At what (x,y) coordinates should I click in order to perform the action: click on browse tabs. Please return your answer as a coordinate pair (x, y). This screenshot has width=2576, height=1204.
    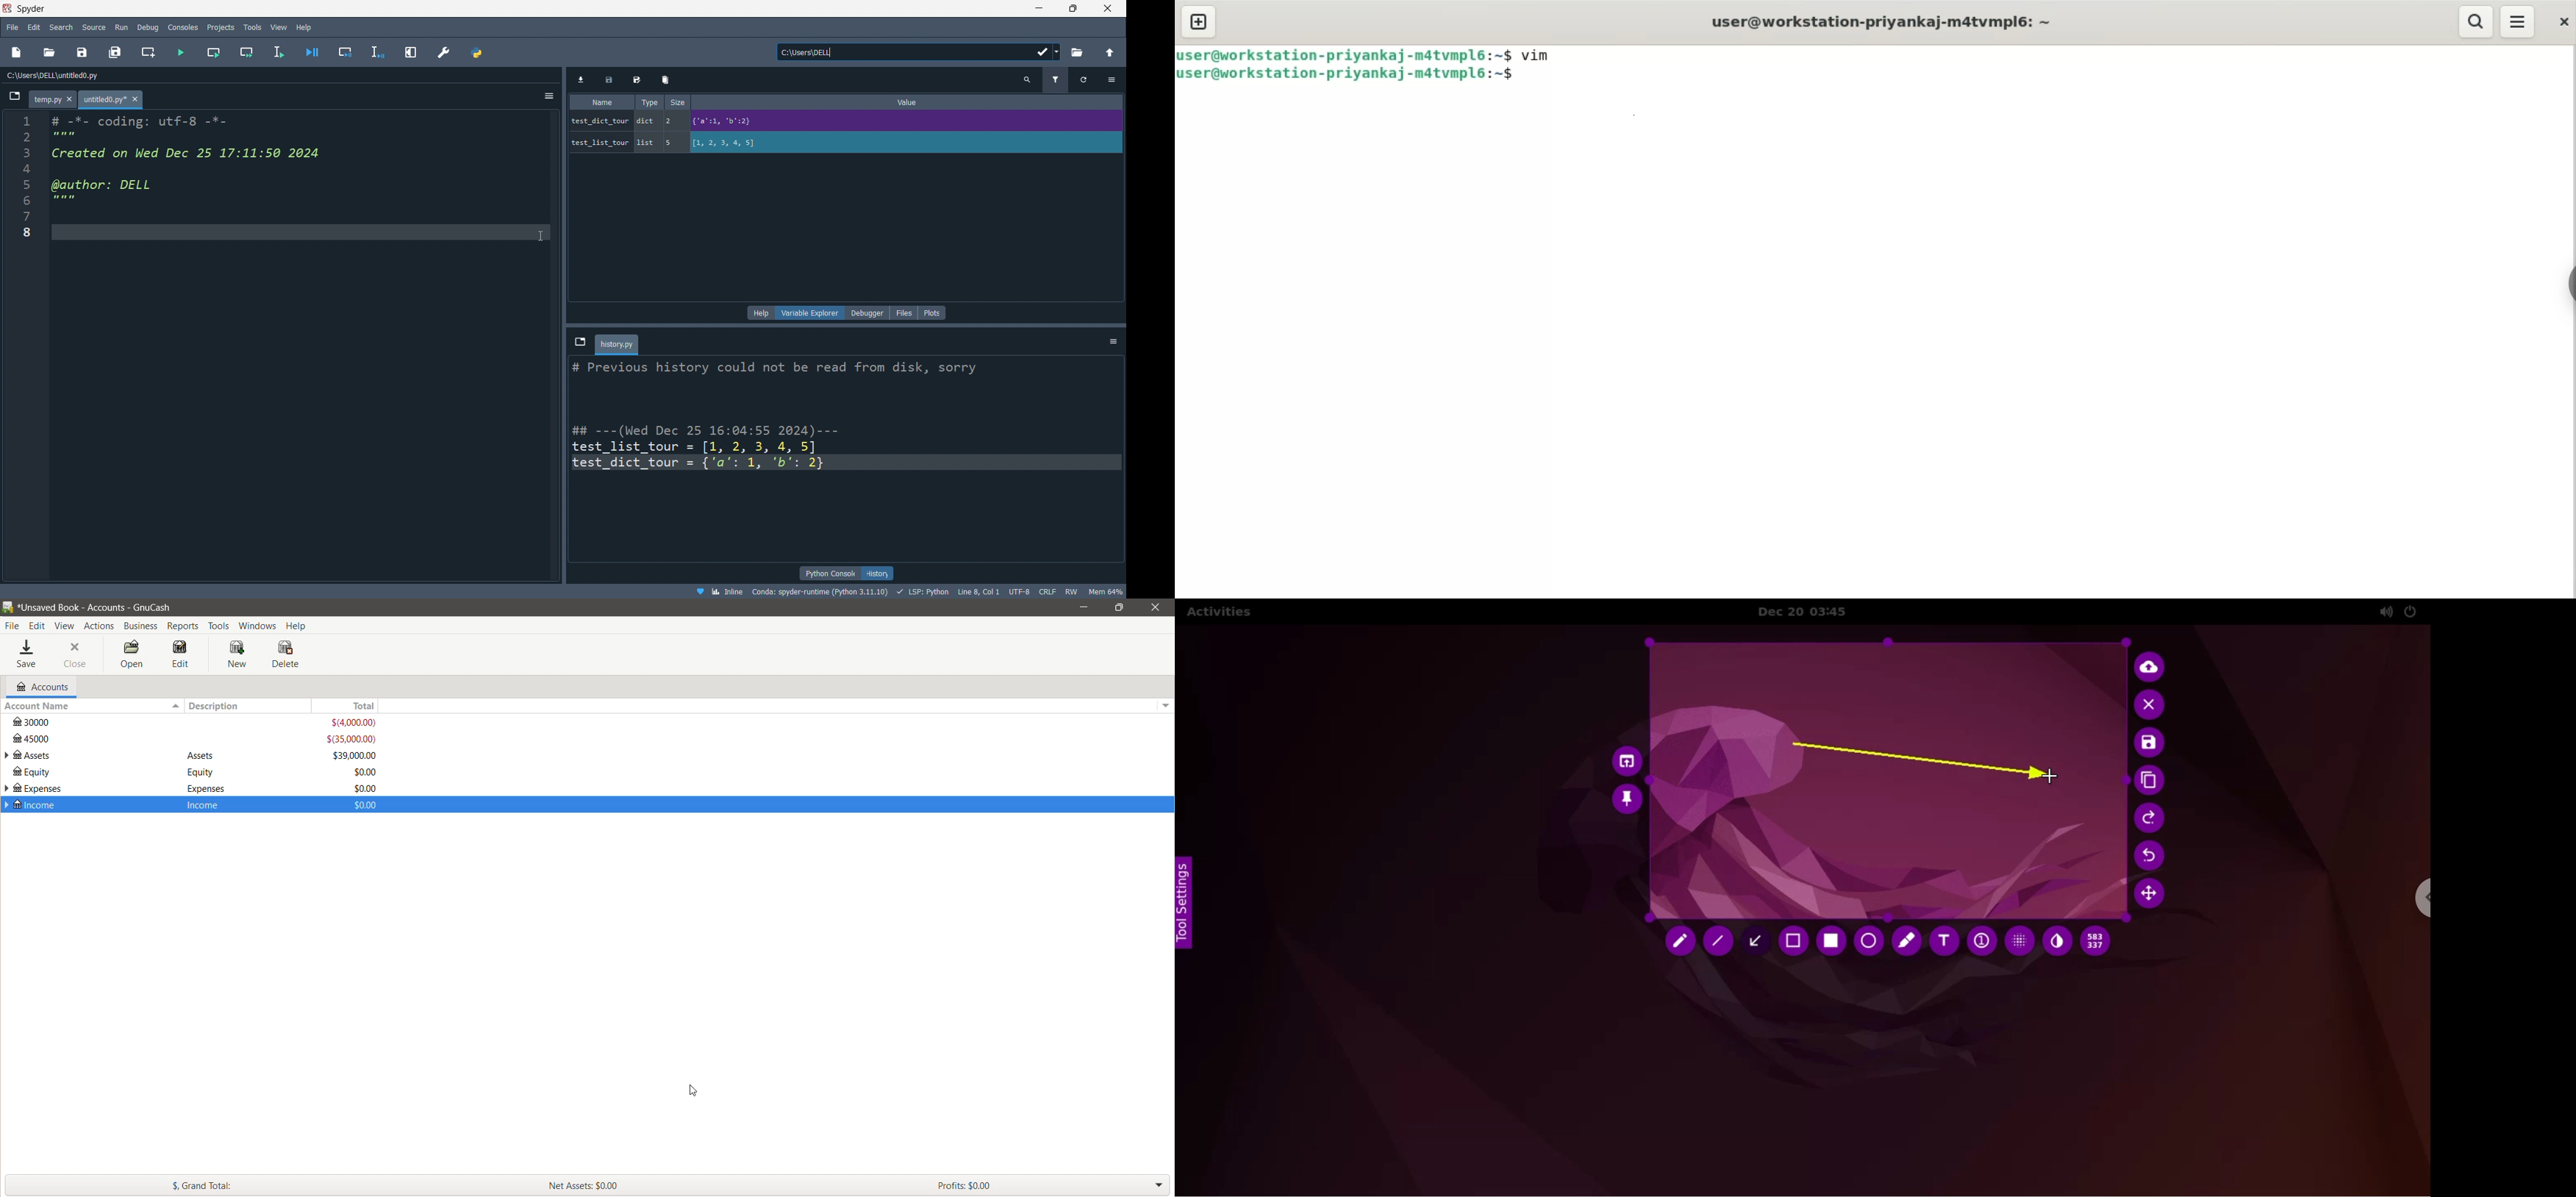
    Looking at the image, I should click on (579, 341).